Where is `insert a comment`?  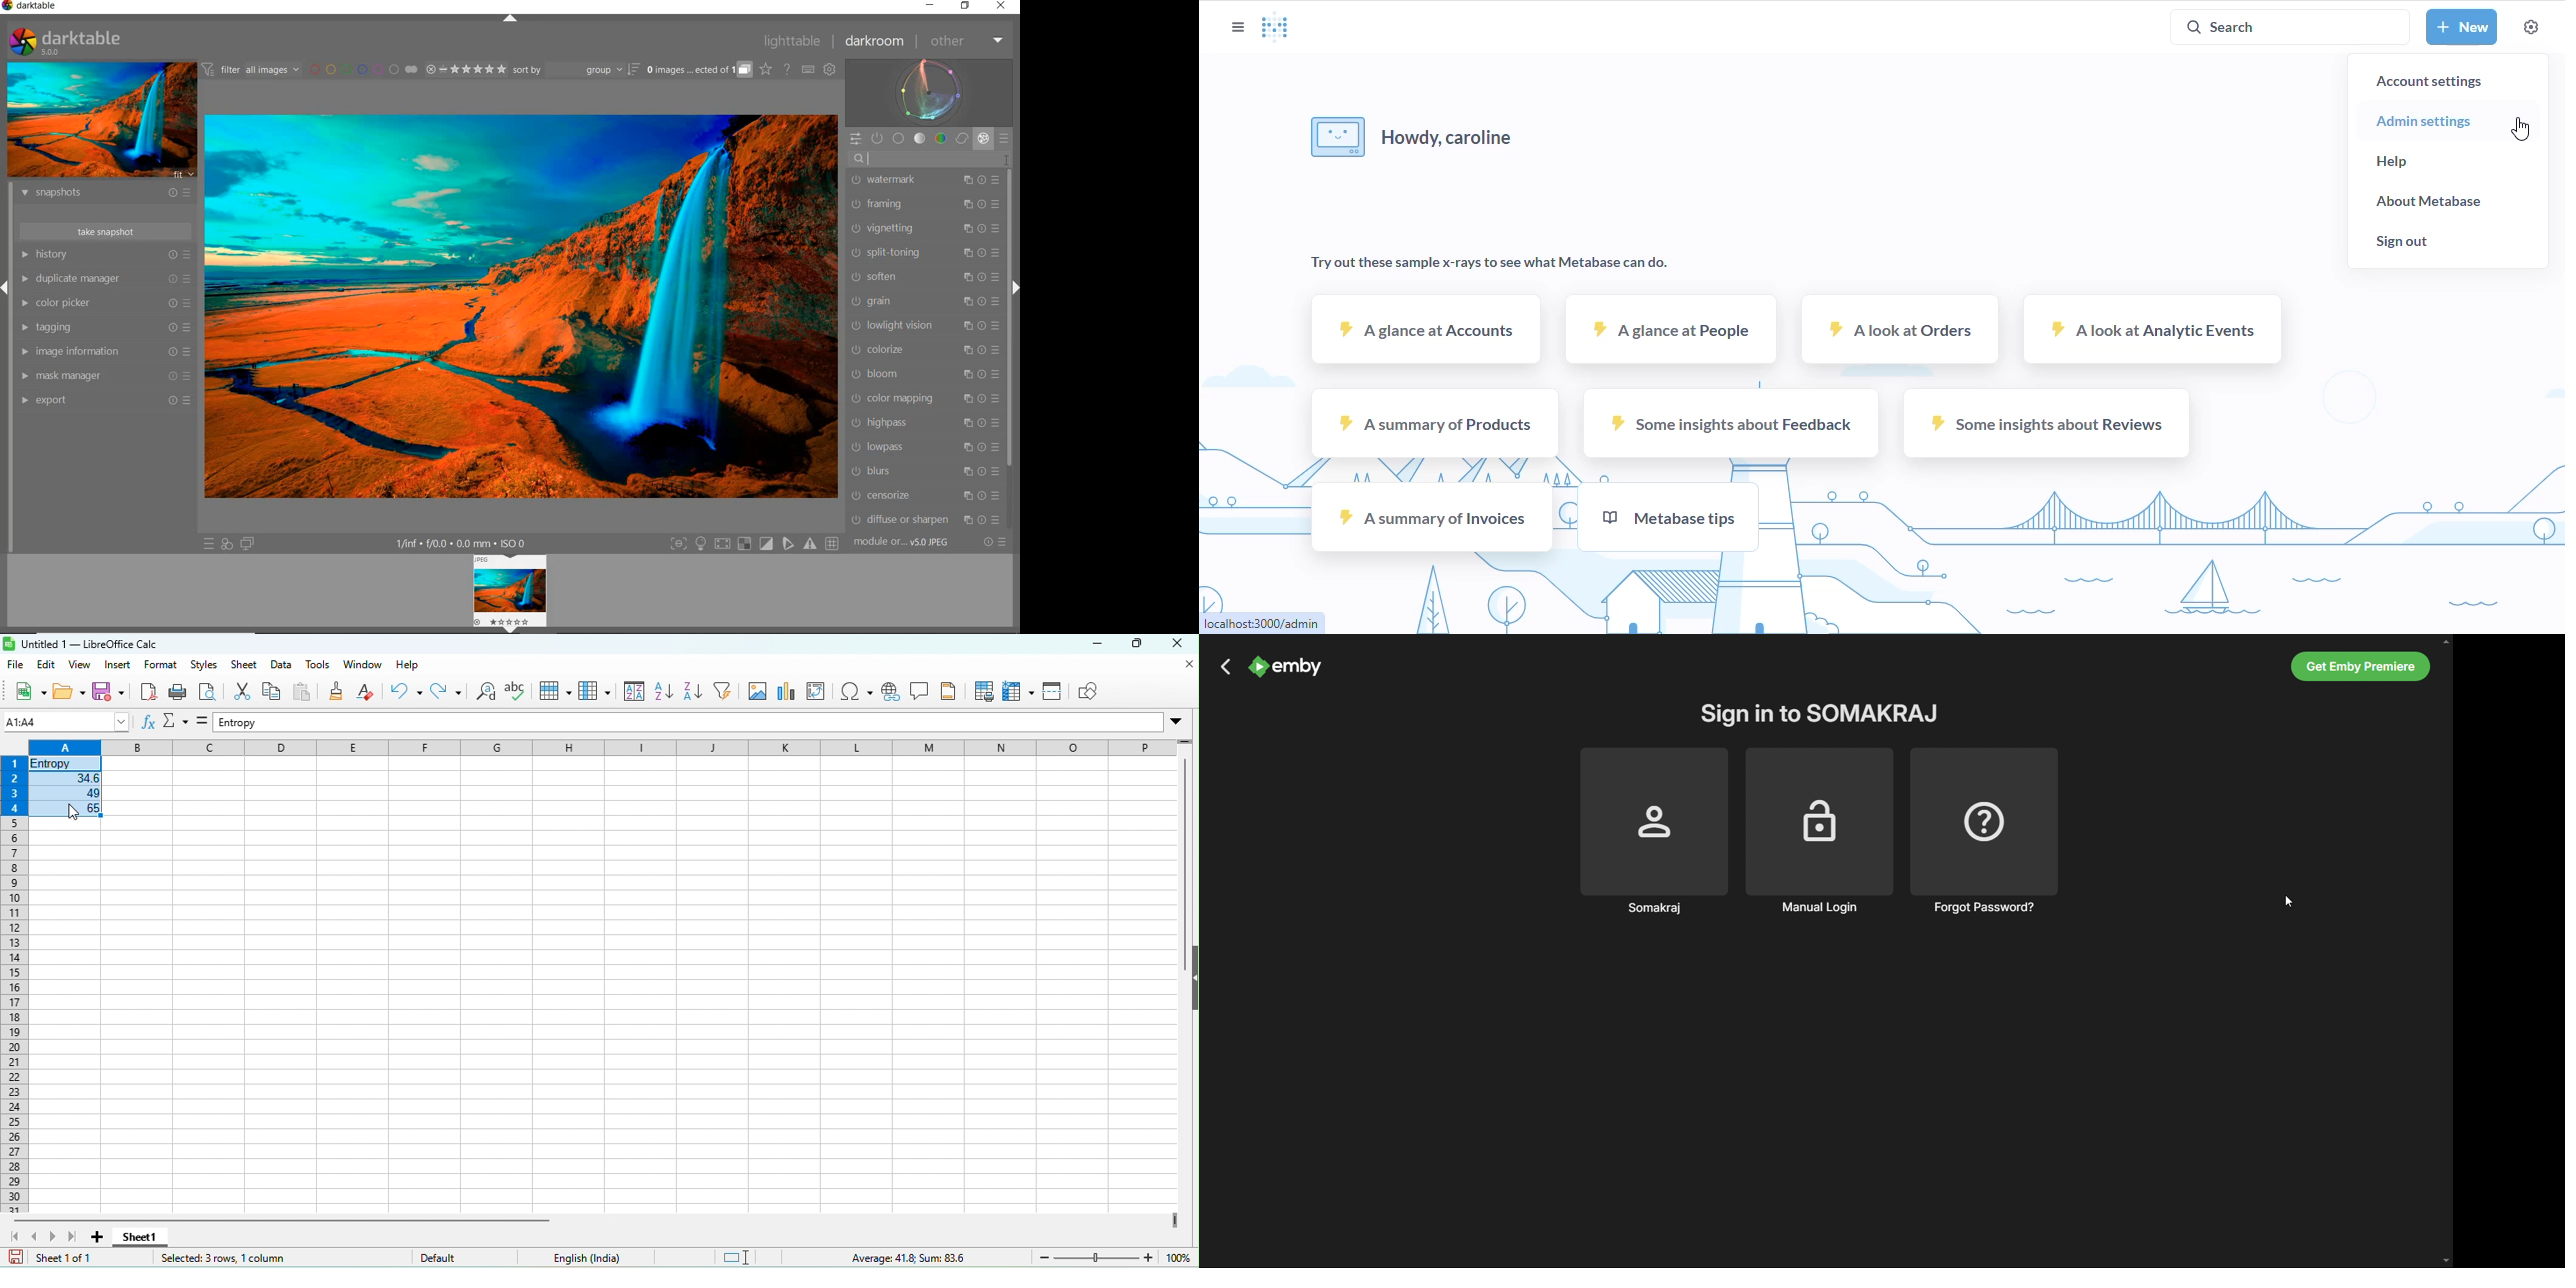 insert a comment is located at coordinates (924, 693).